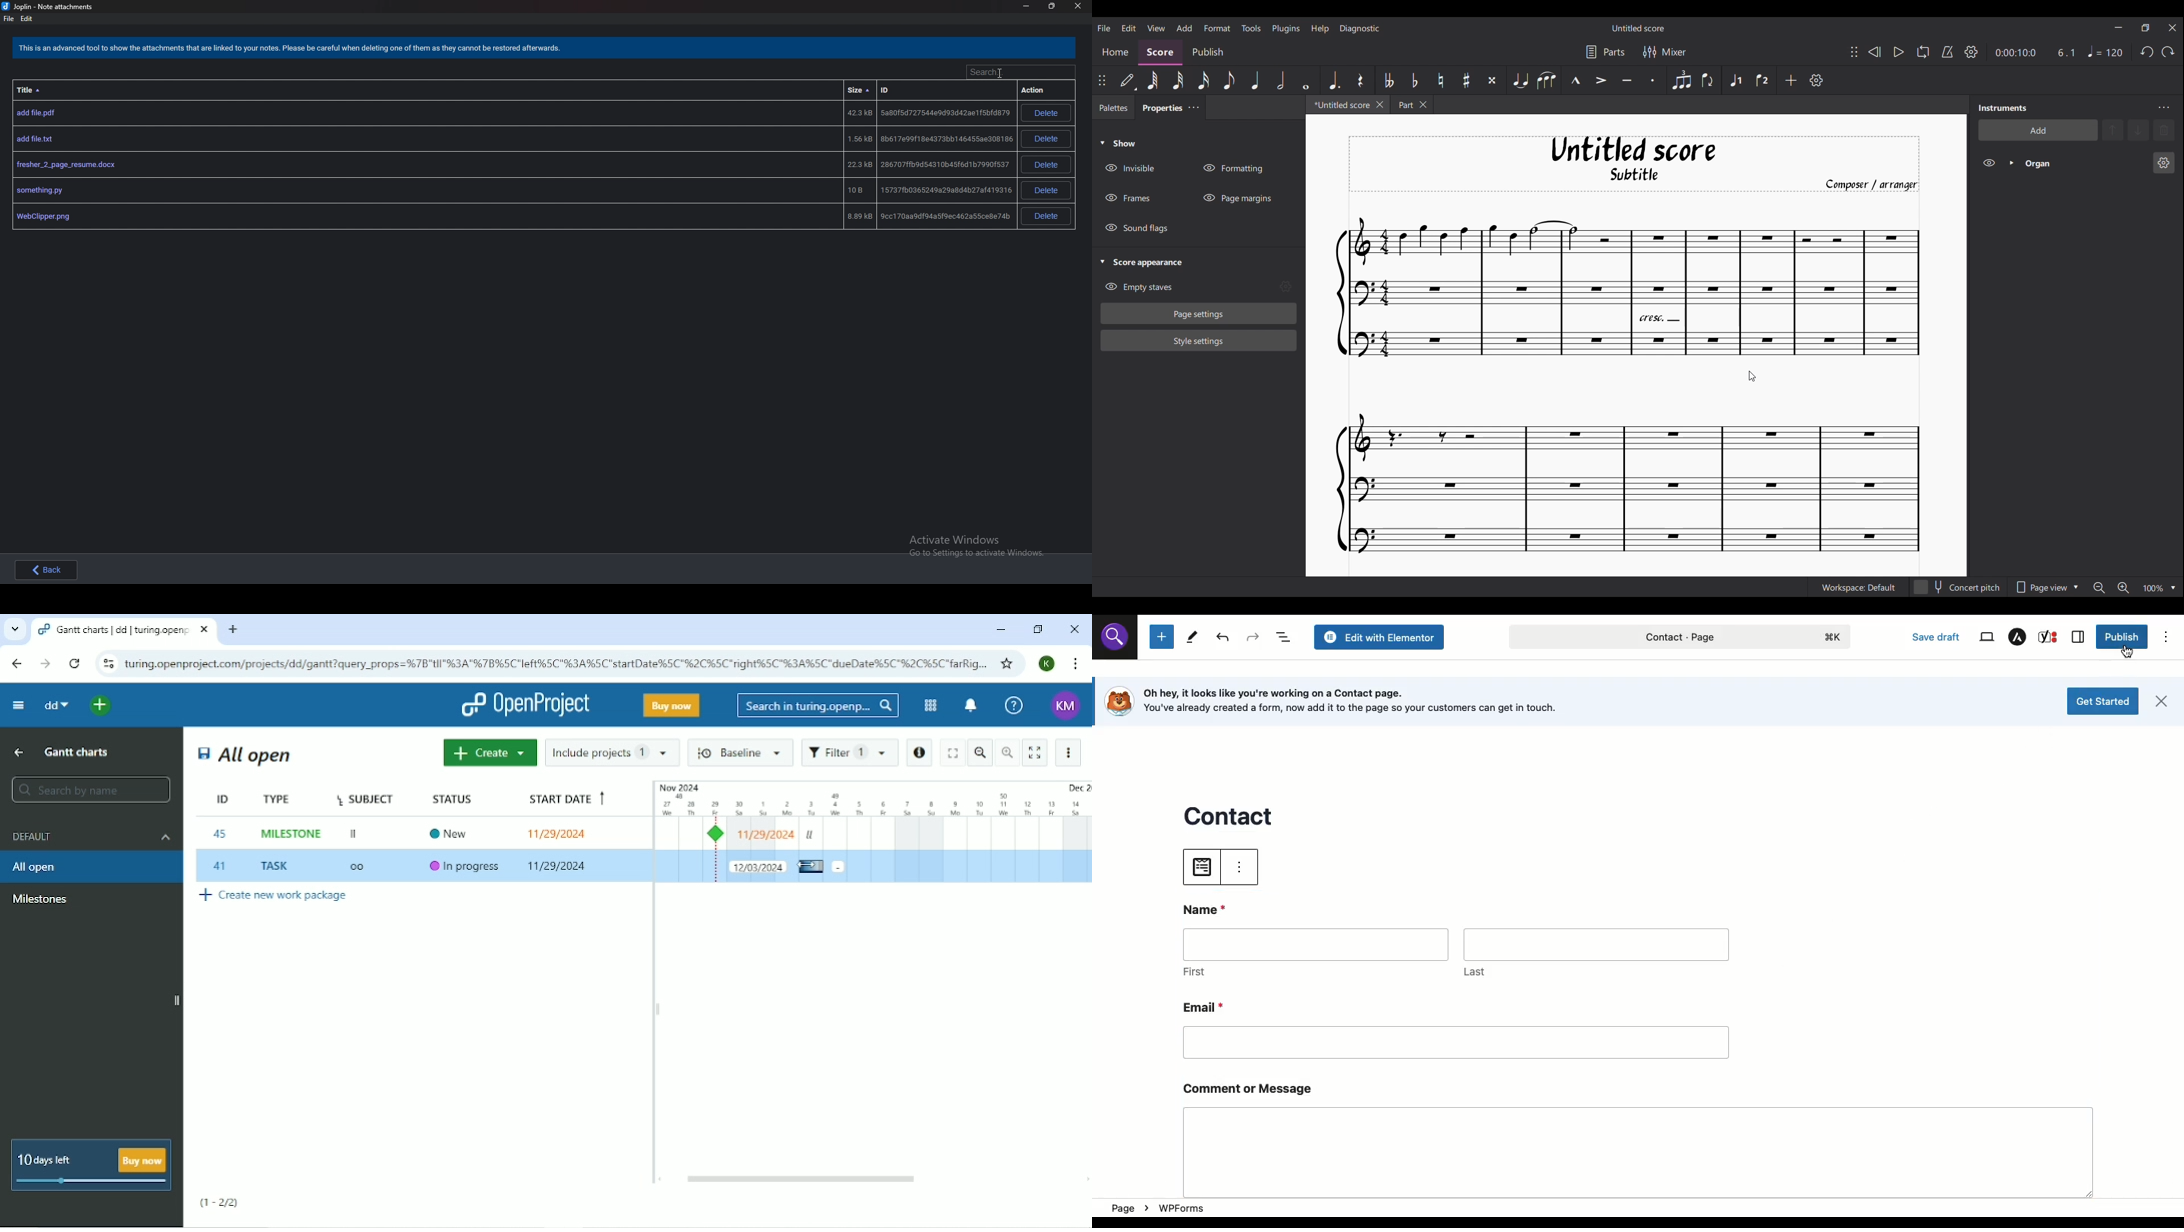  I want to click on 41, so click(220, 866).